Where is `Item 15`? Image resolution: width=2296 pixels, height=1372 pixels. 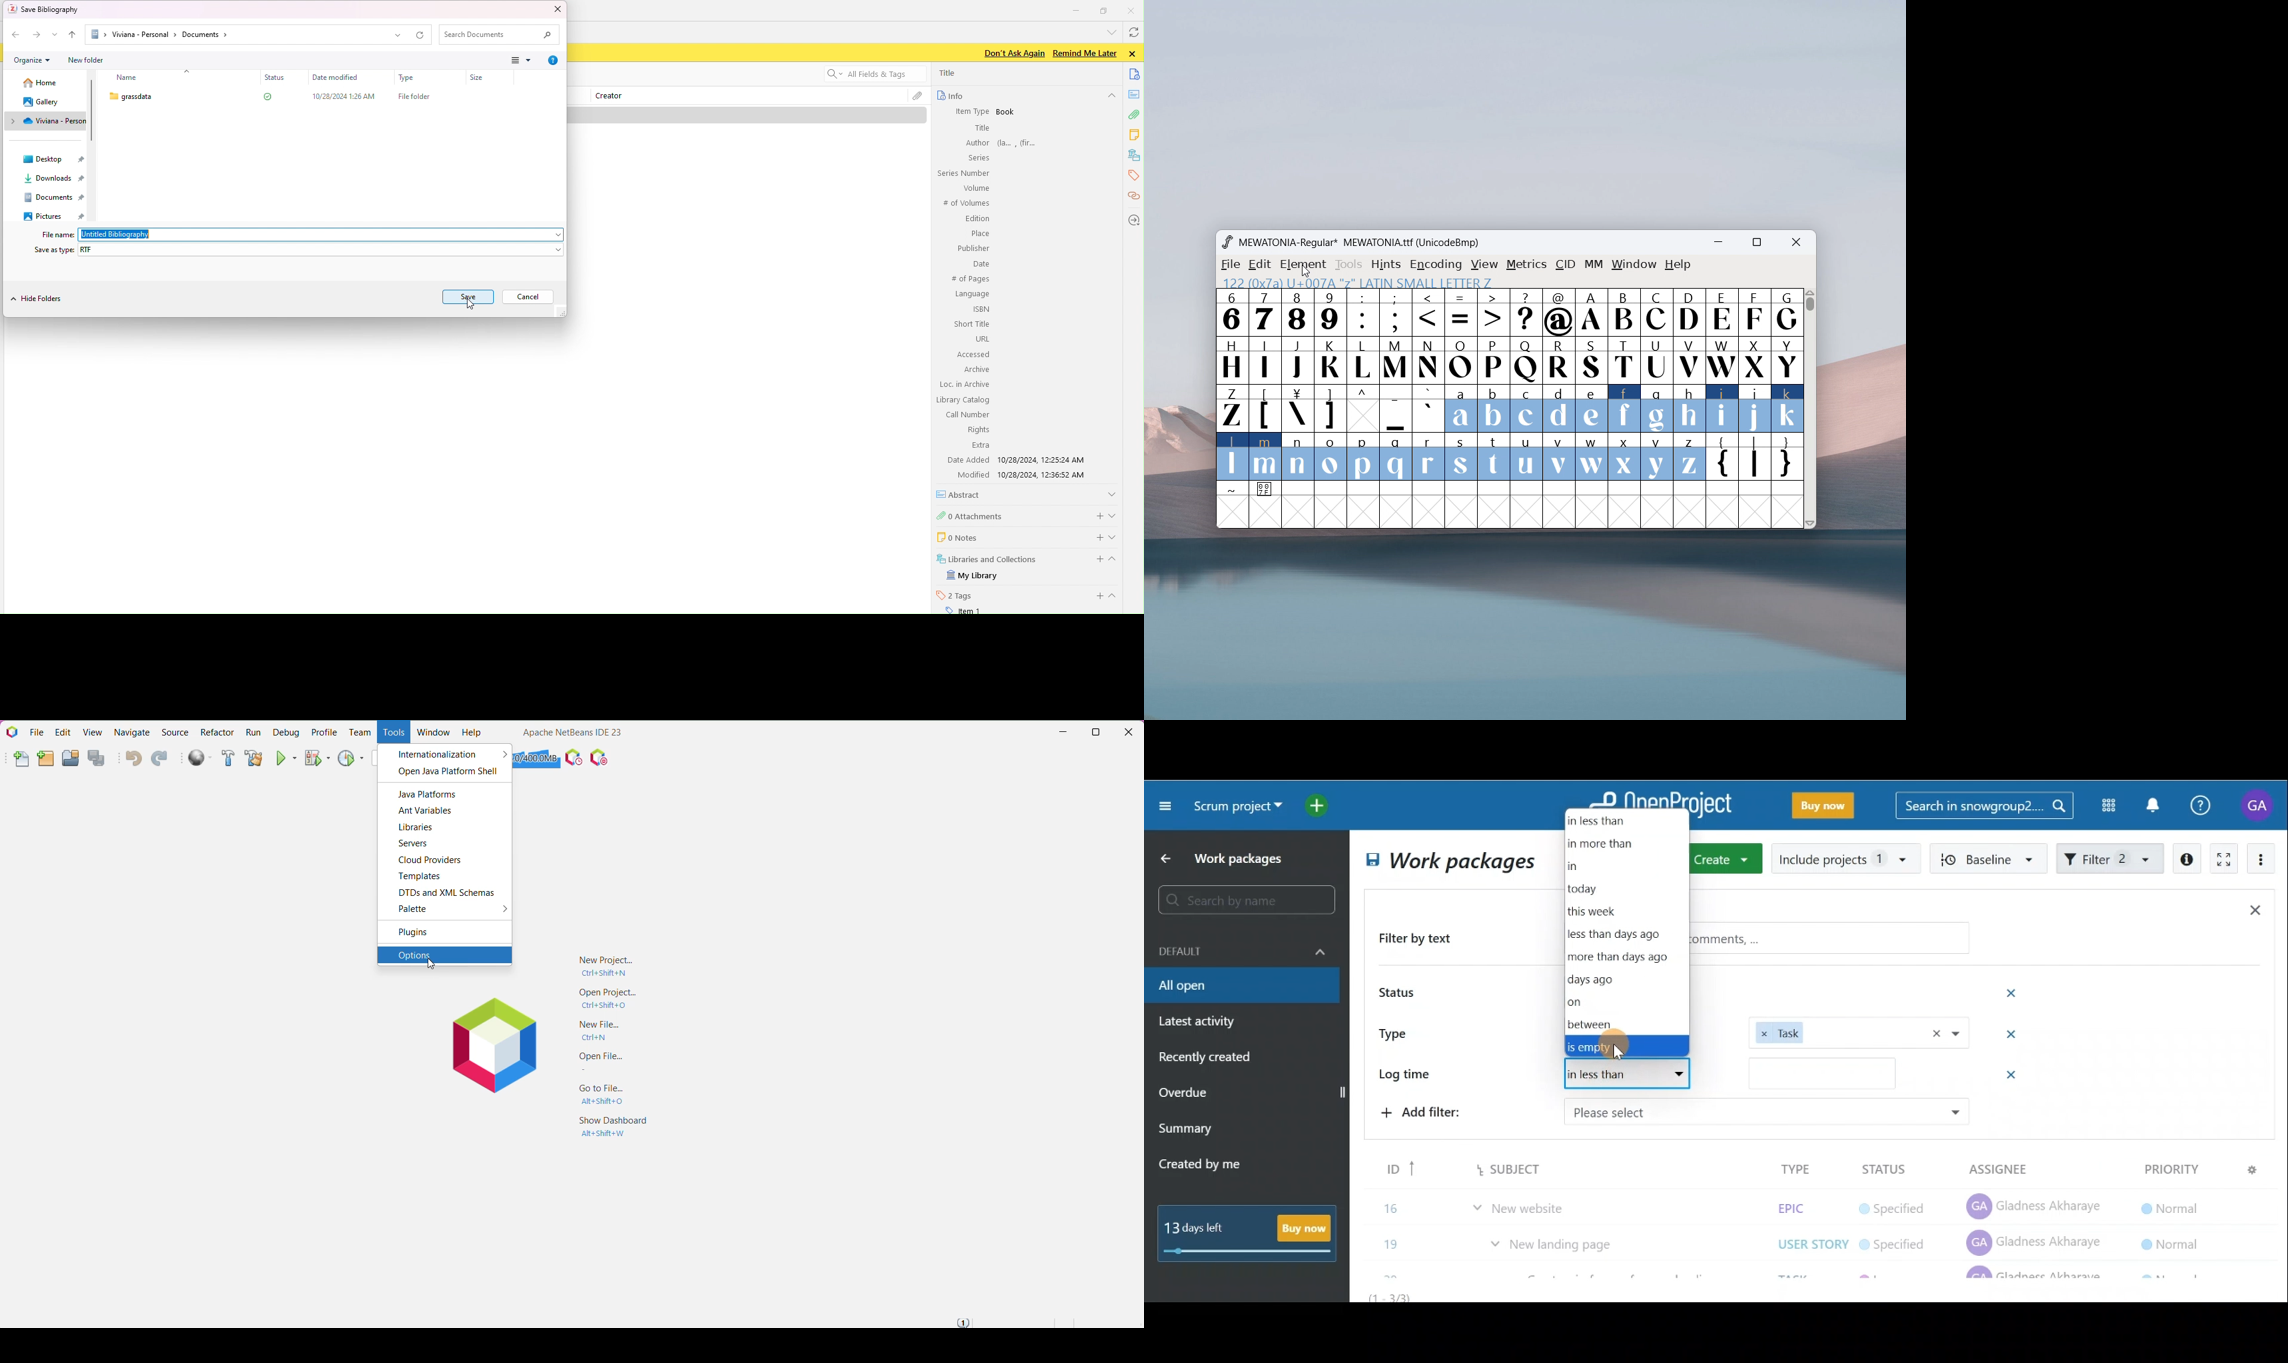 Item 15 is located at coordinates (1560, 1199).